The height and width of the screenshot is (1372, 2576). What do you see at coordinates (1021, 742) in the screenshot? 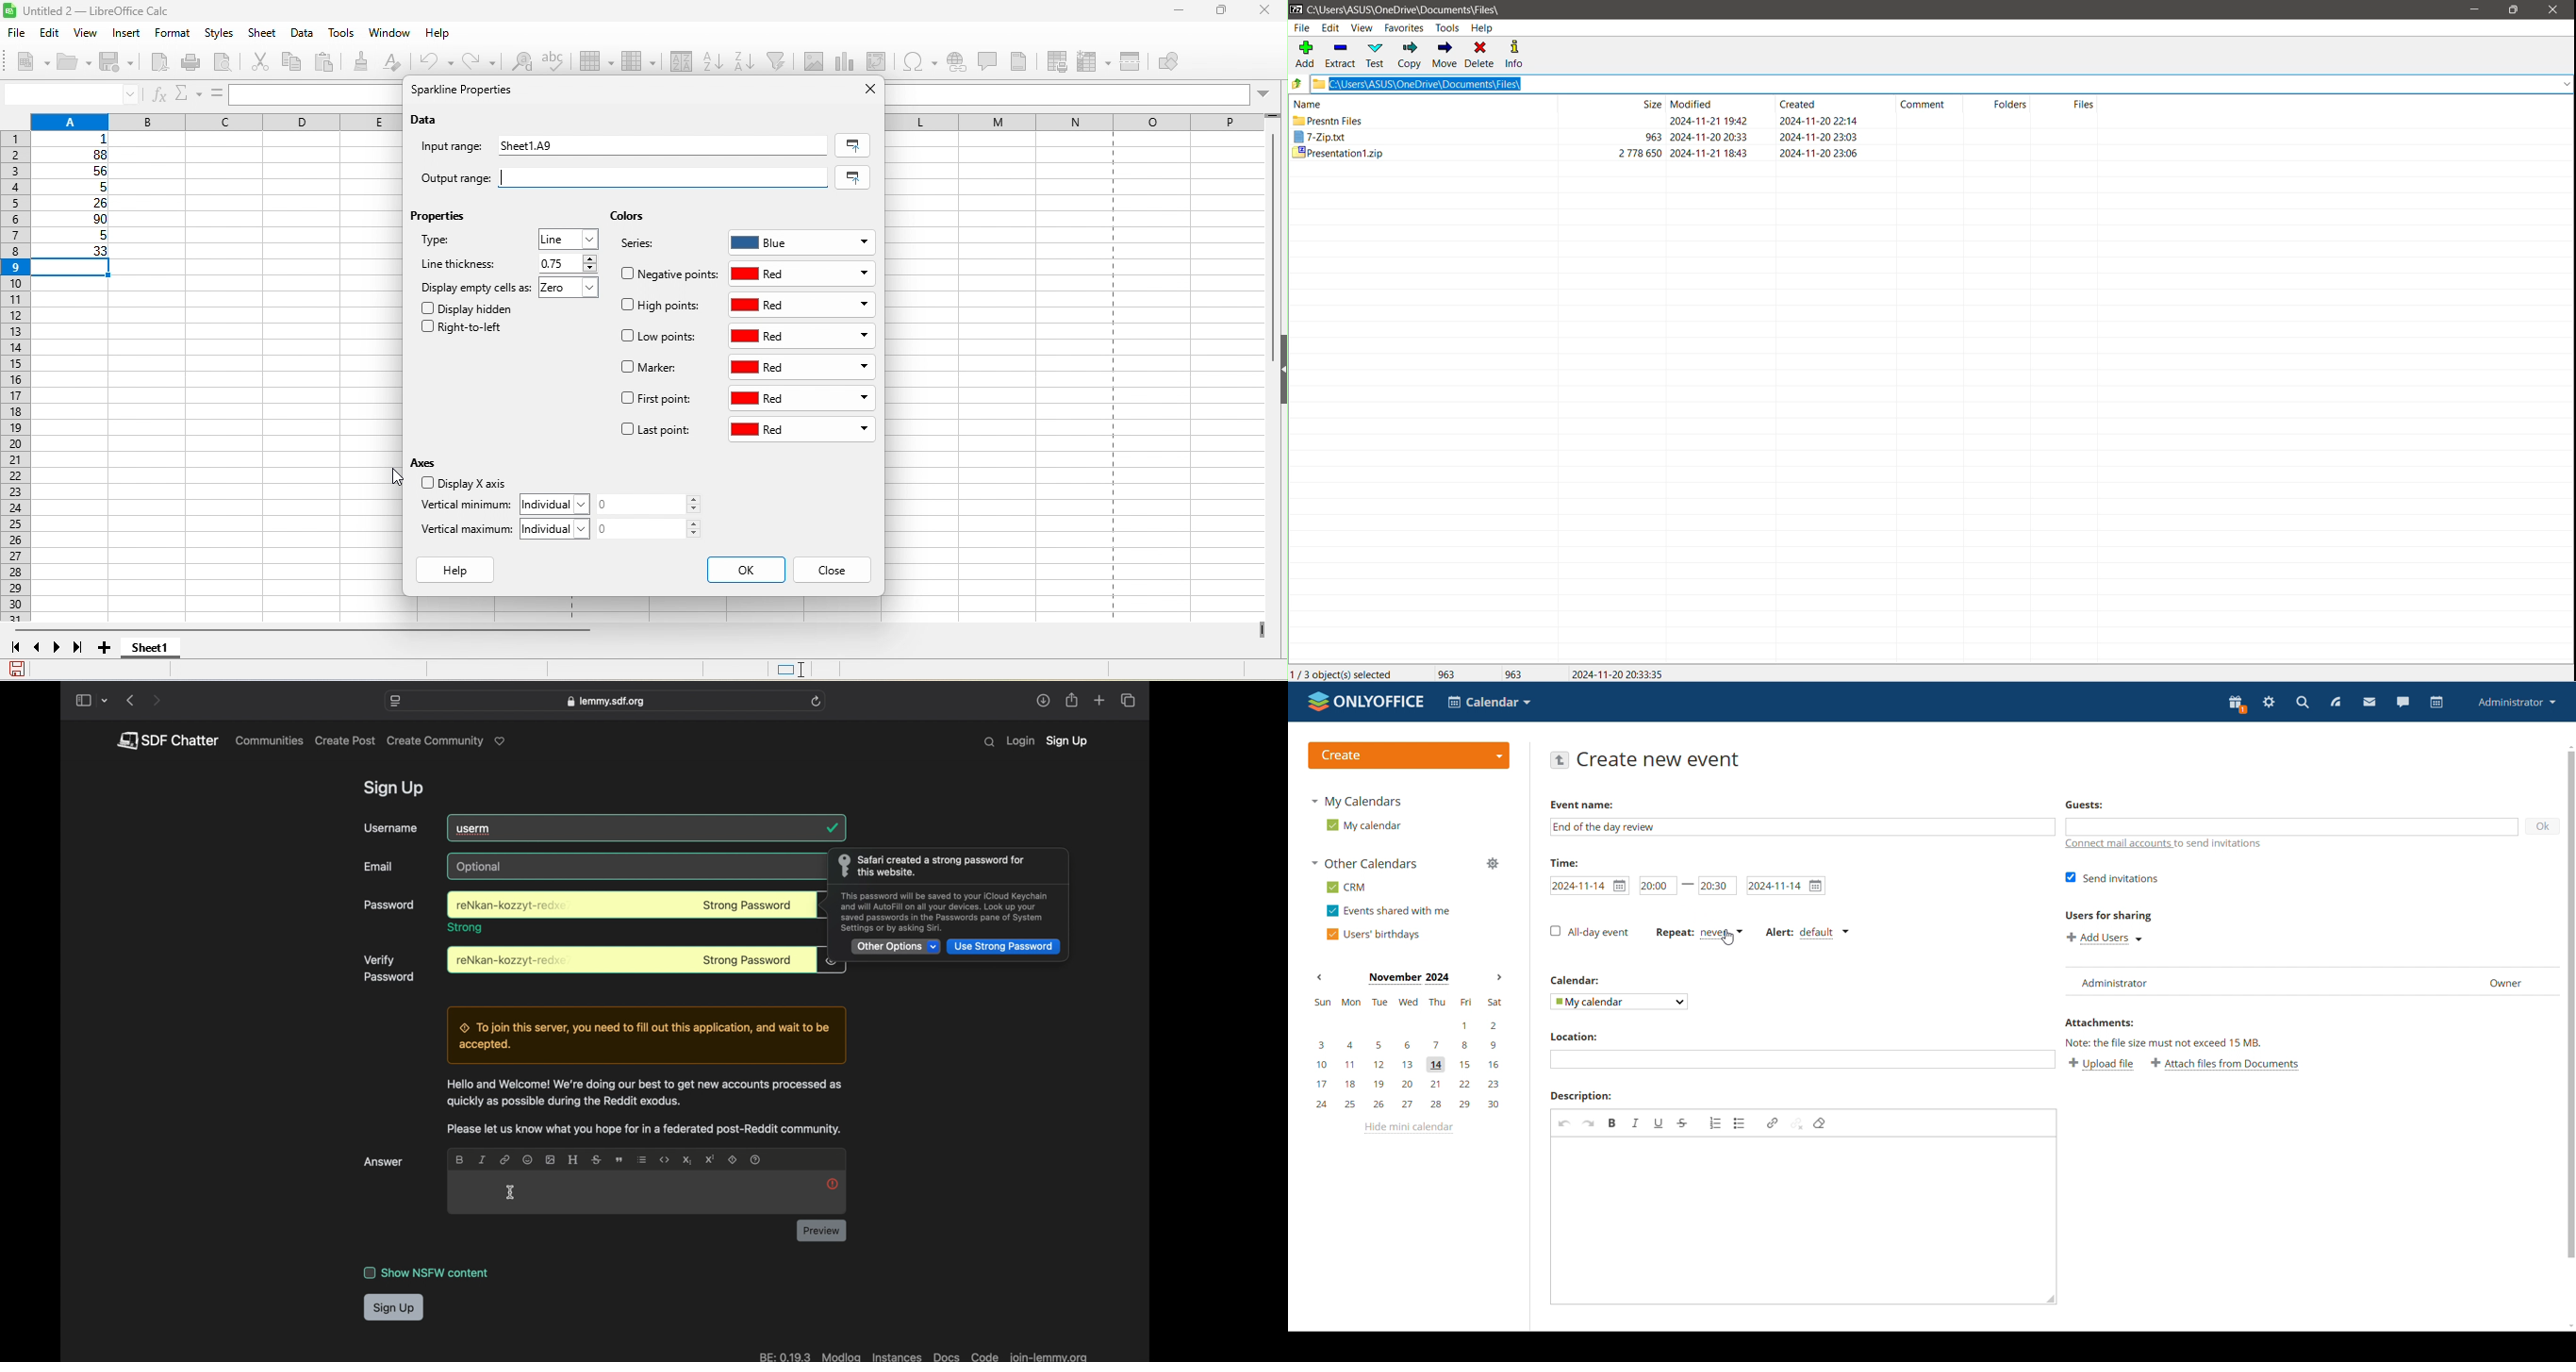
I see `login` at bounding box center [1021, 742].